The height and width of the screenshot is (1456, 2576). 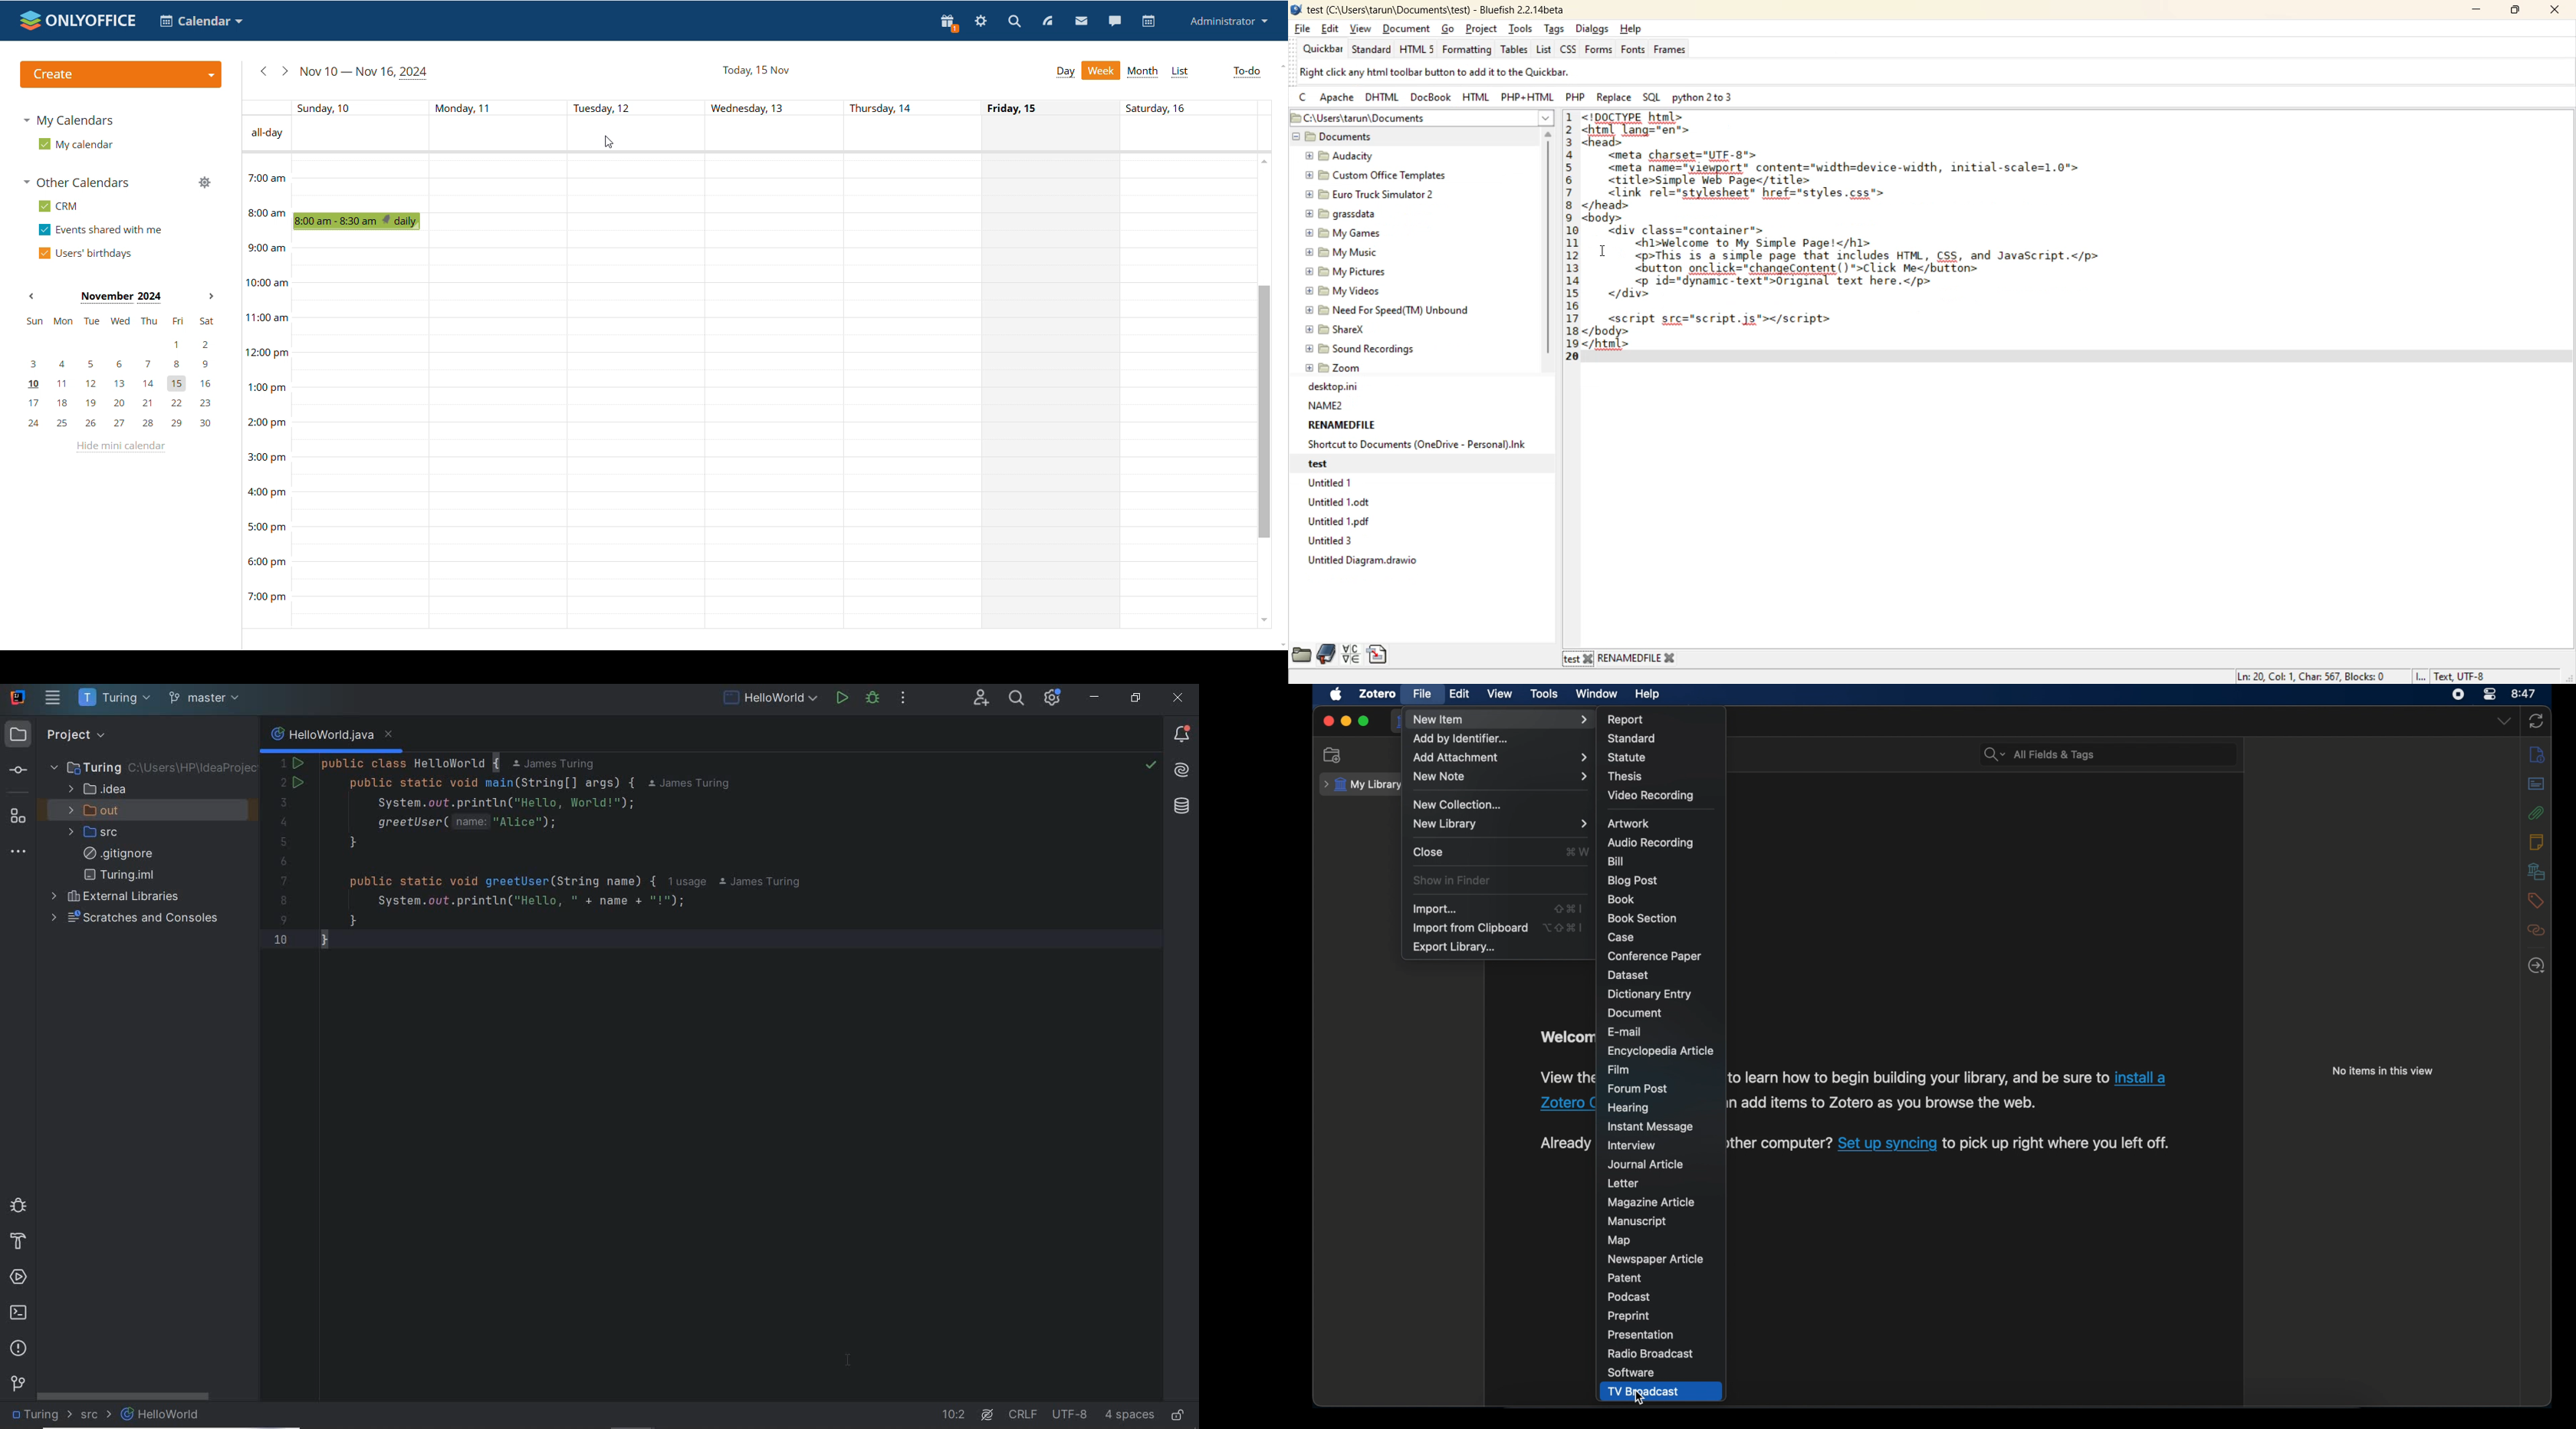 I want to click on interview, so click(x=1633, y=1145).